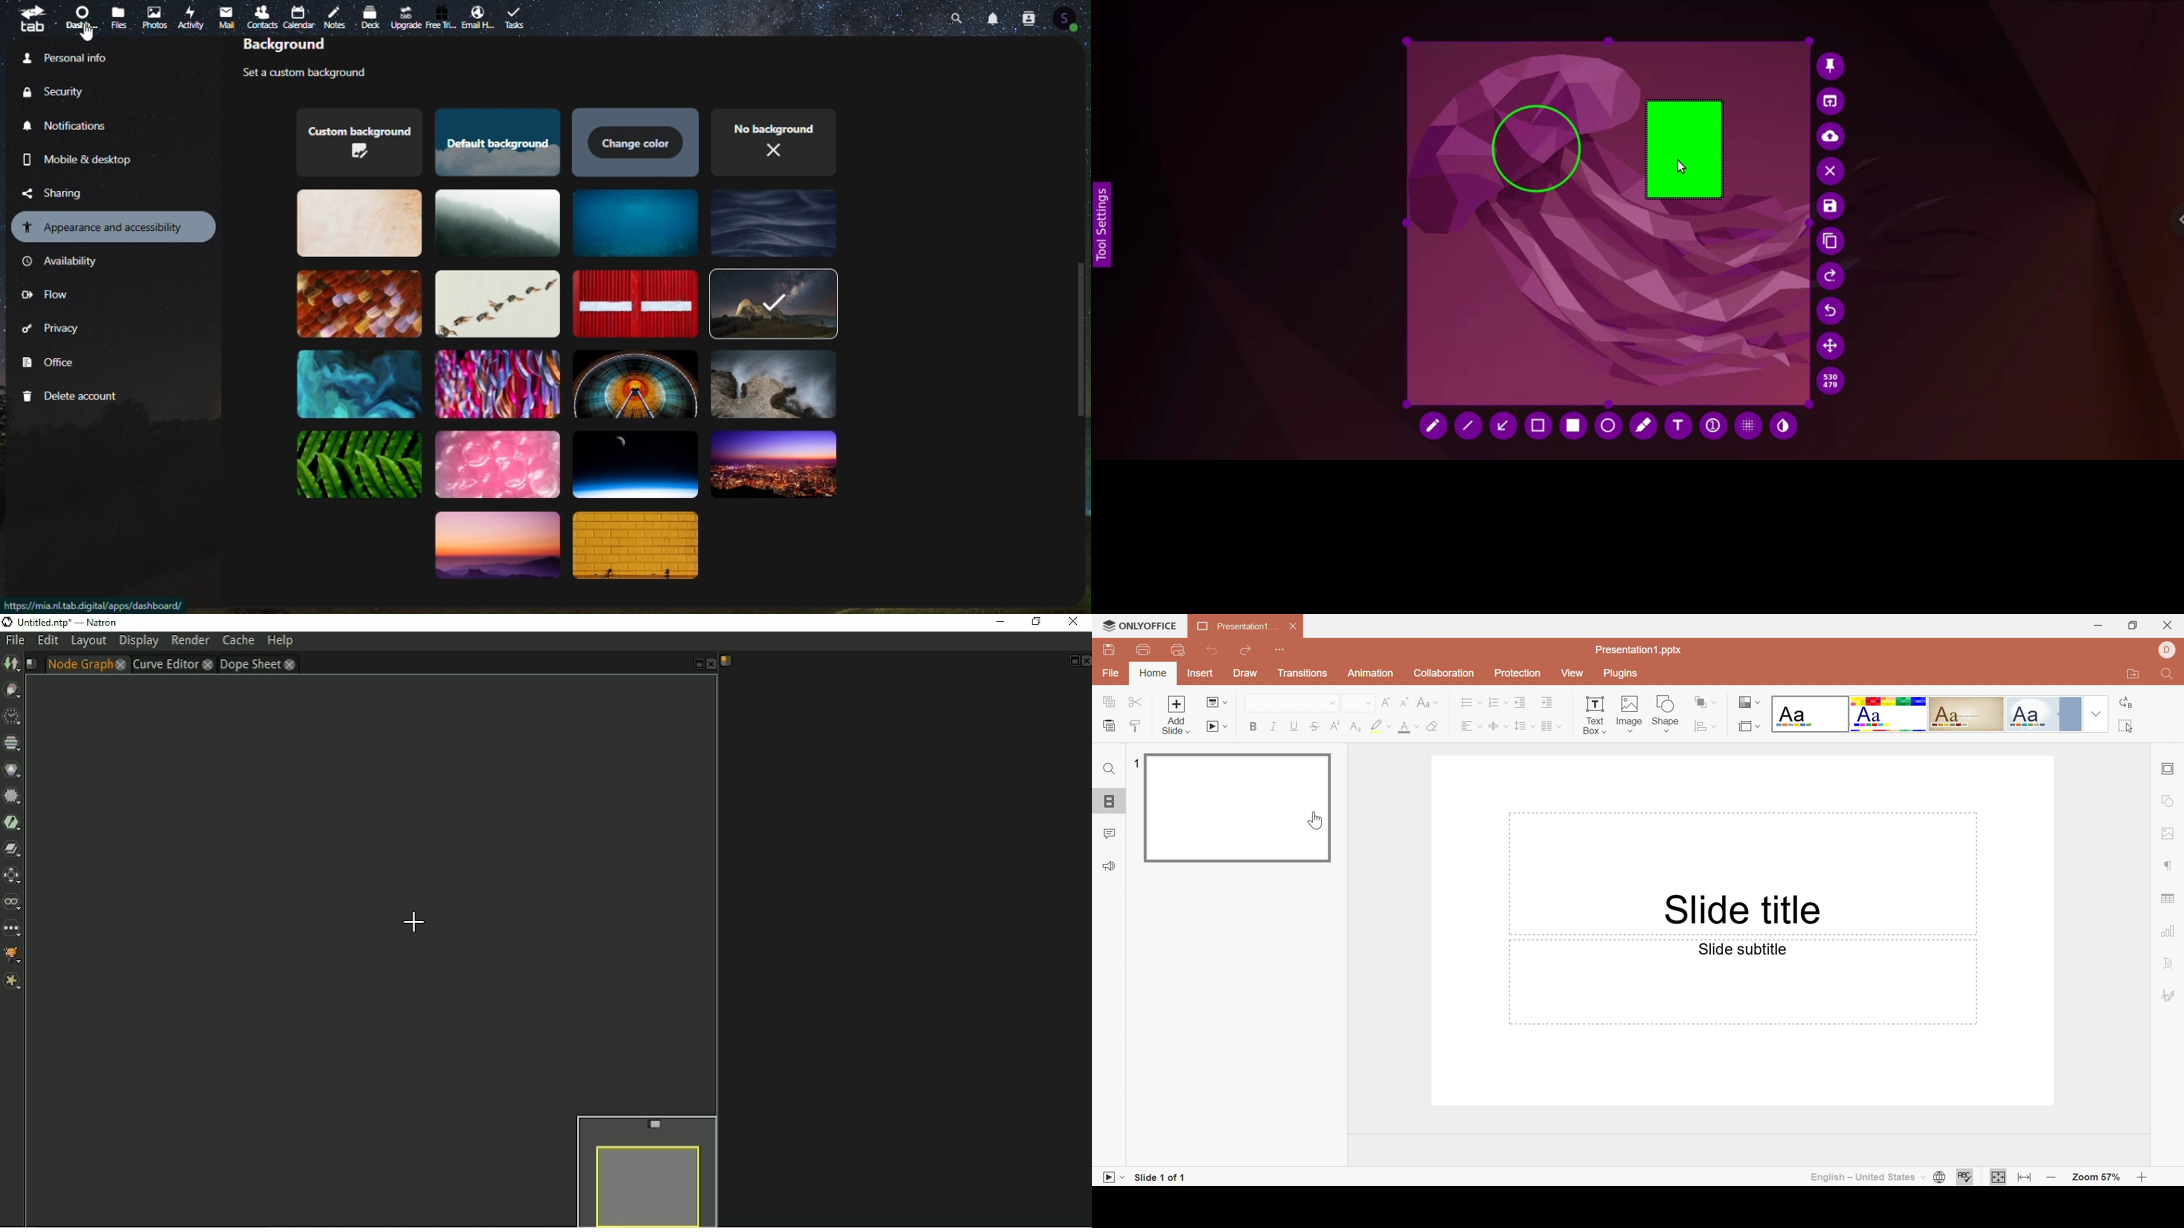 This screenshot has height=1232, width=2184. What do you see at coordinates (1760, 726) in the screenshot?
I see `Drop Down` at bounding box center [1760, 726].